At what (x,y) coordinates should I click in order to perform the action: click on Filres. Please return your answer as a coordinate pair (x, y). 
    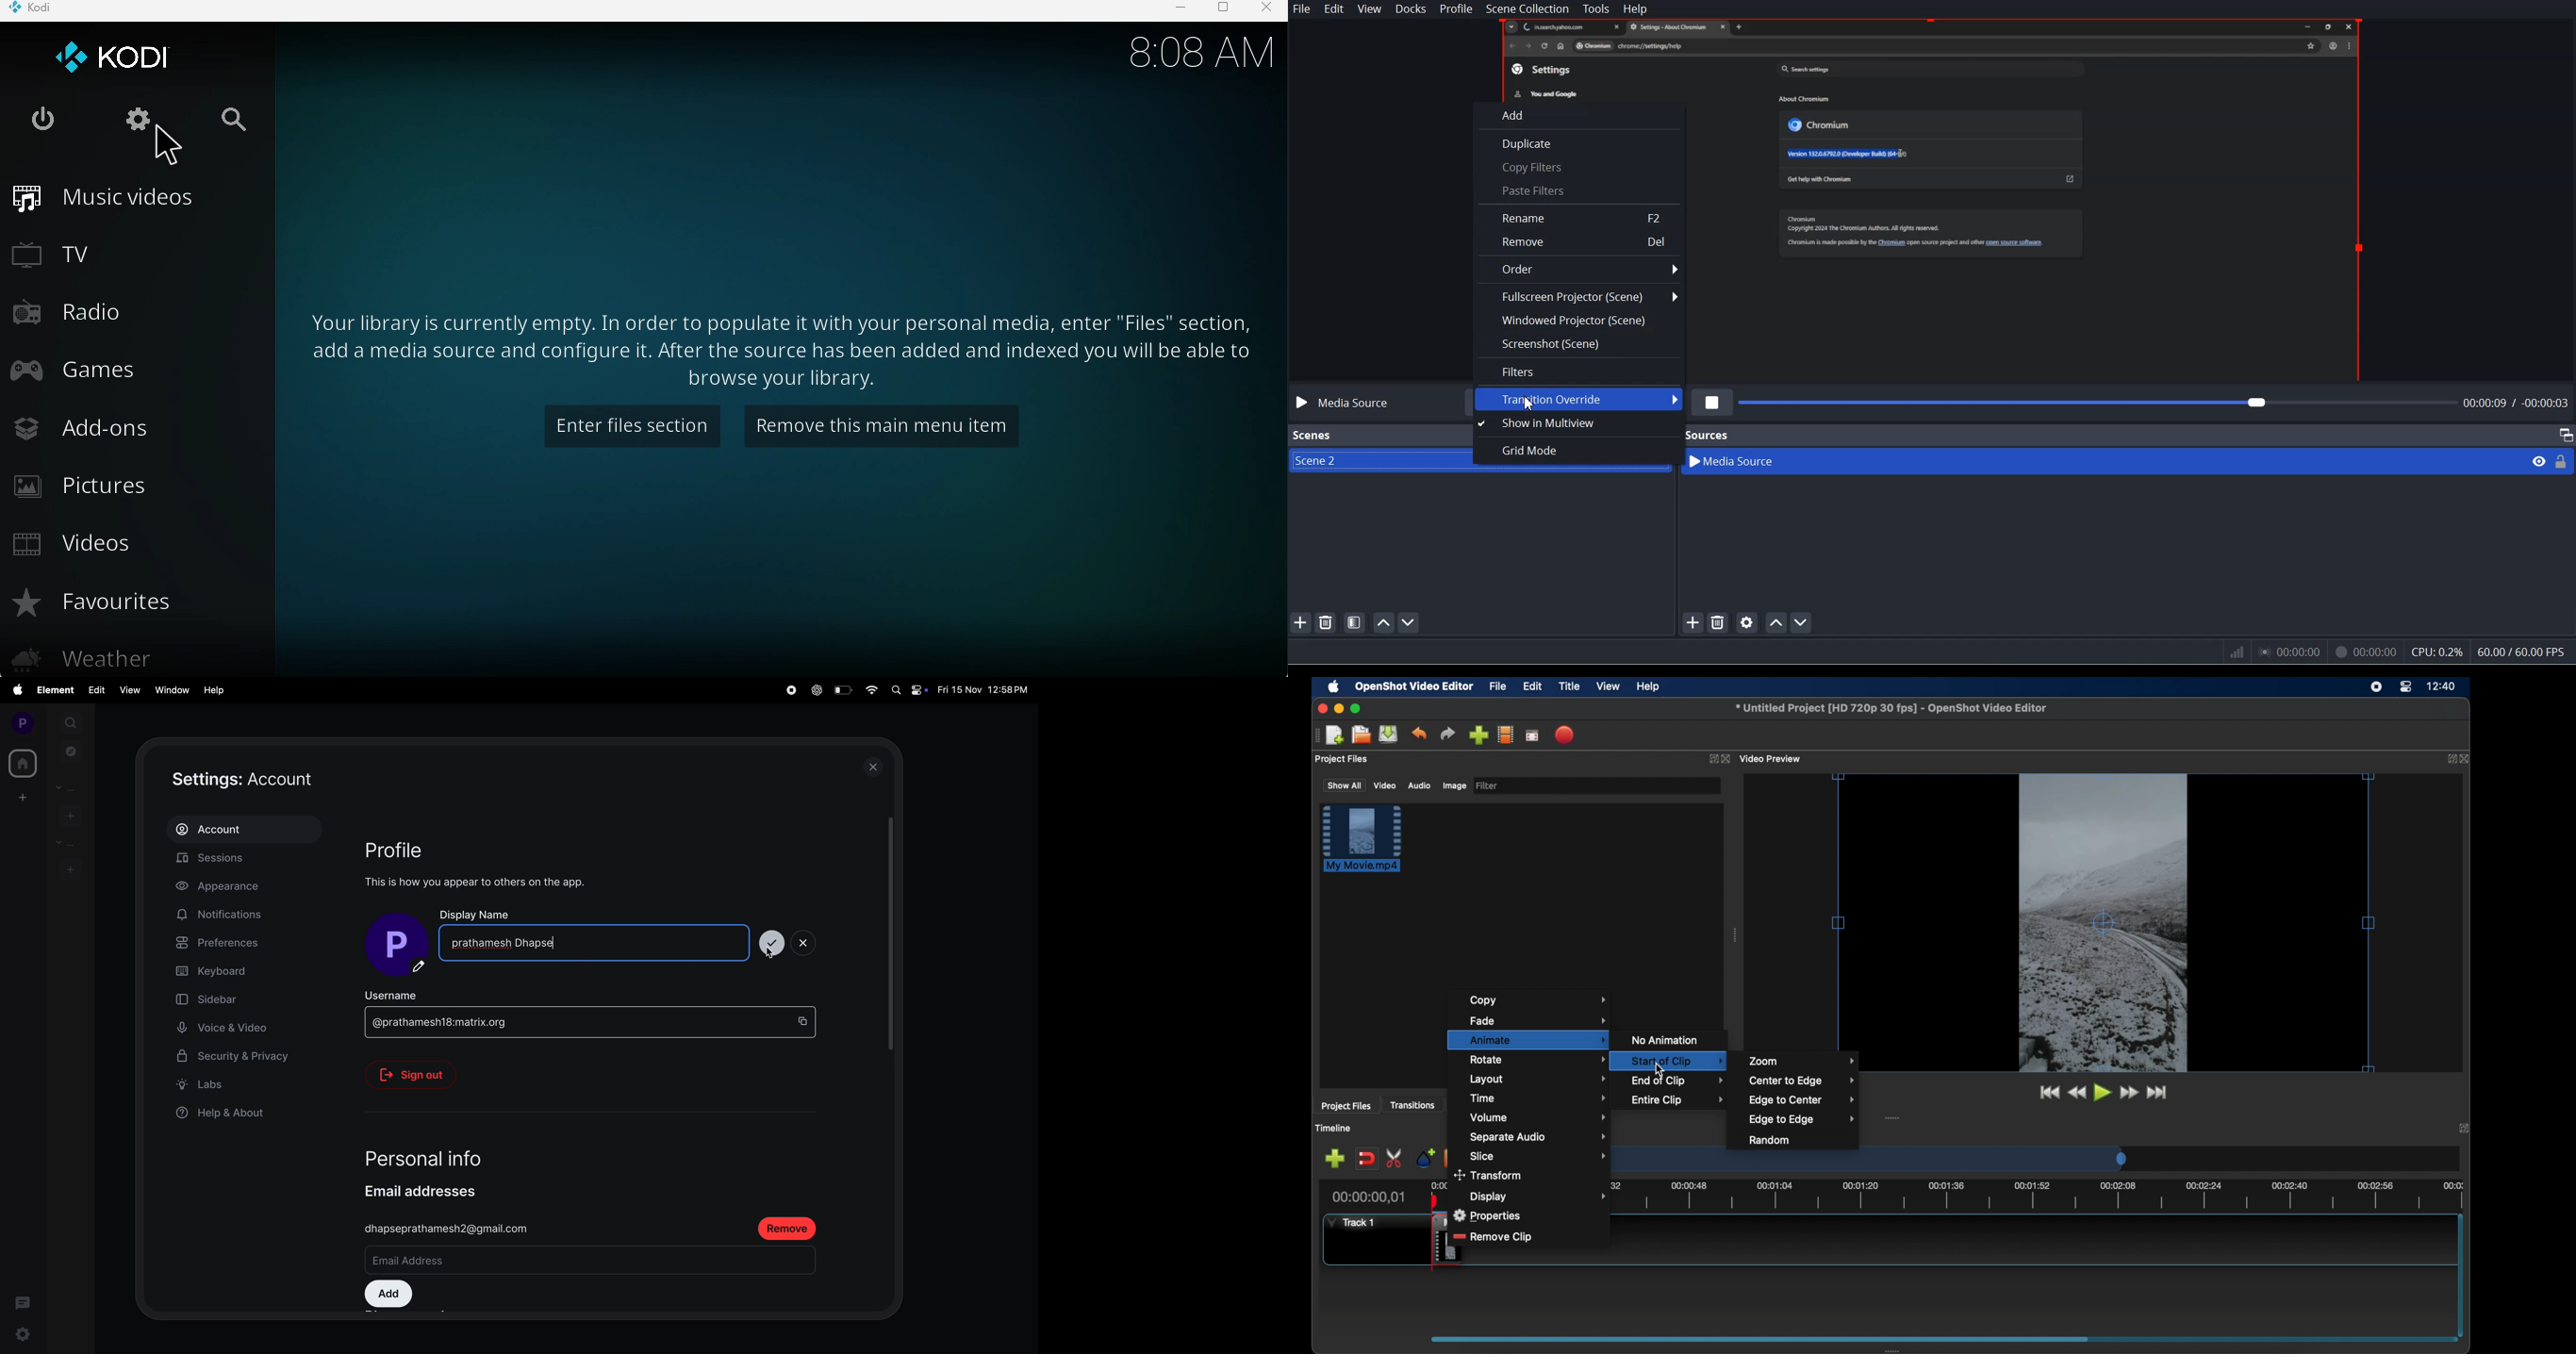
    Looking at the image, I should click on (1578, 372).